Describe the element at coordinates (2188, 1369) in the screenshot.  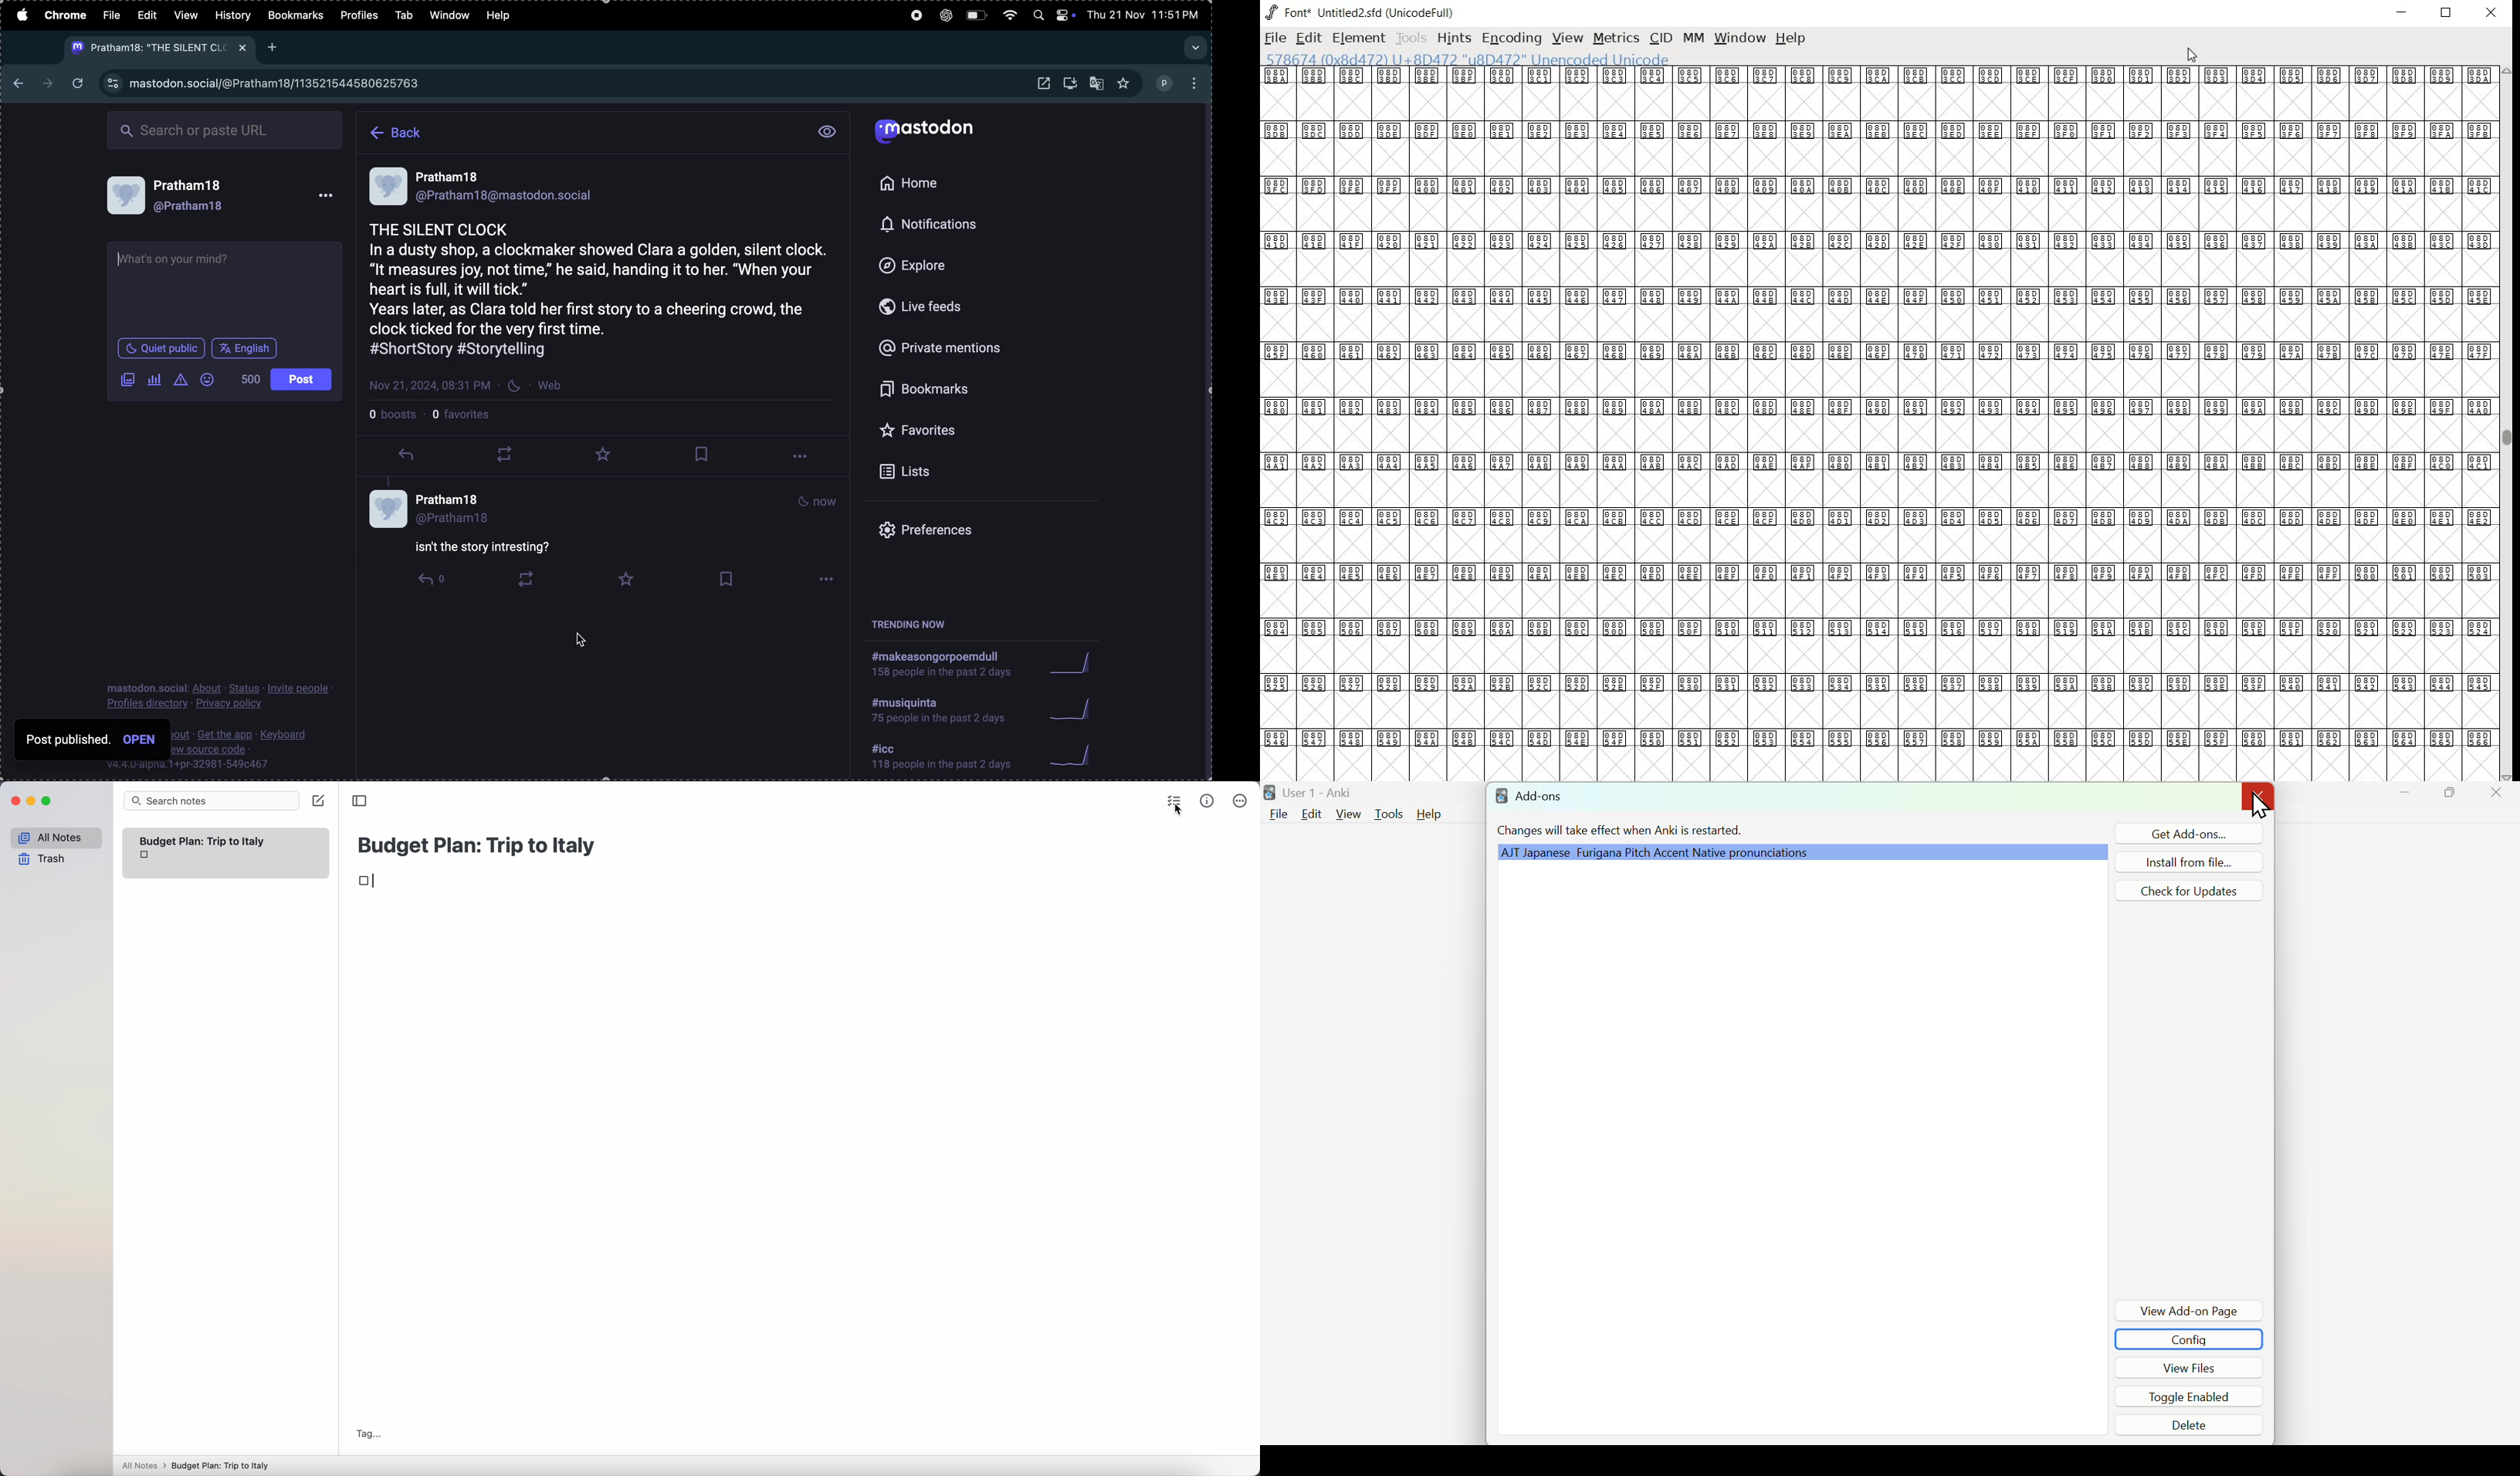
I see `View Files` at that location.